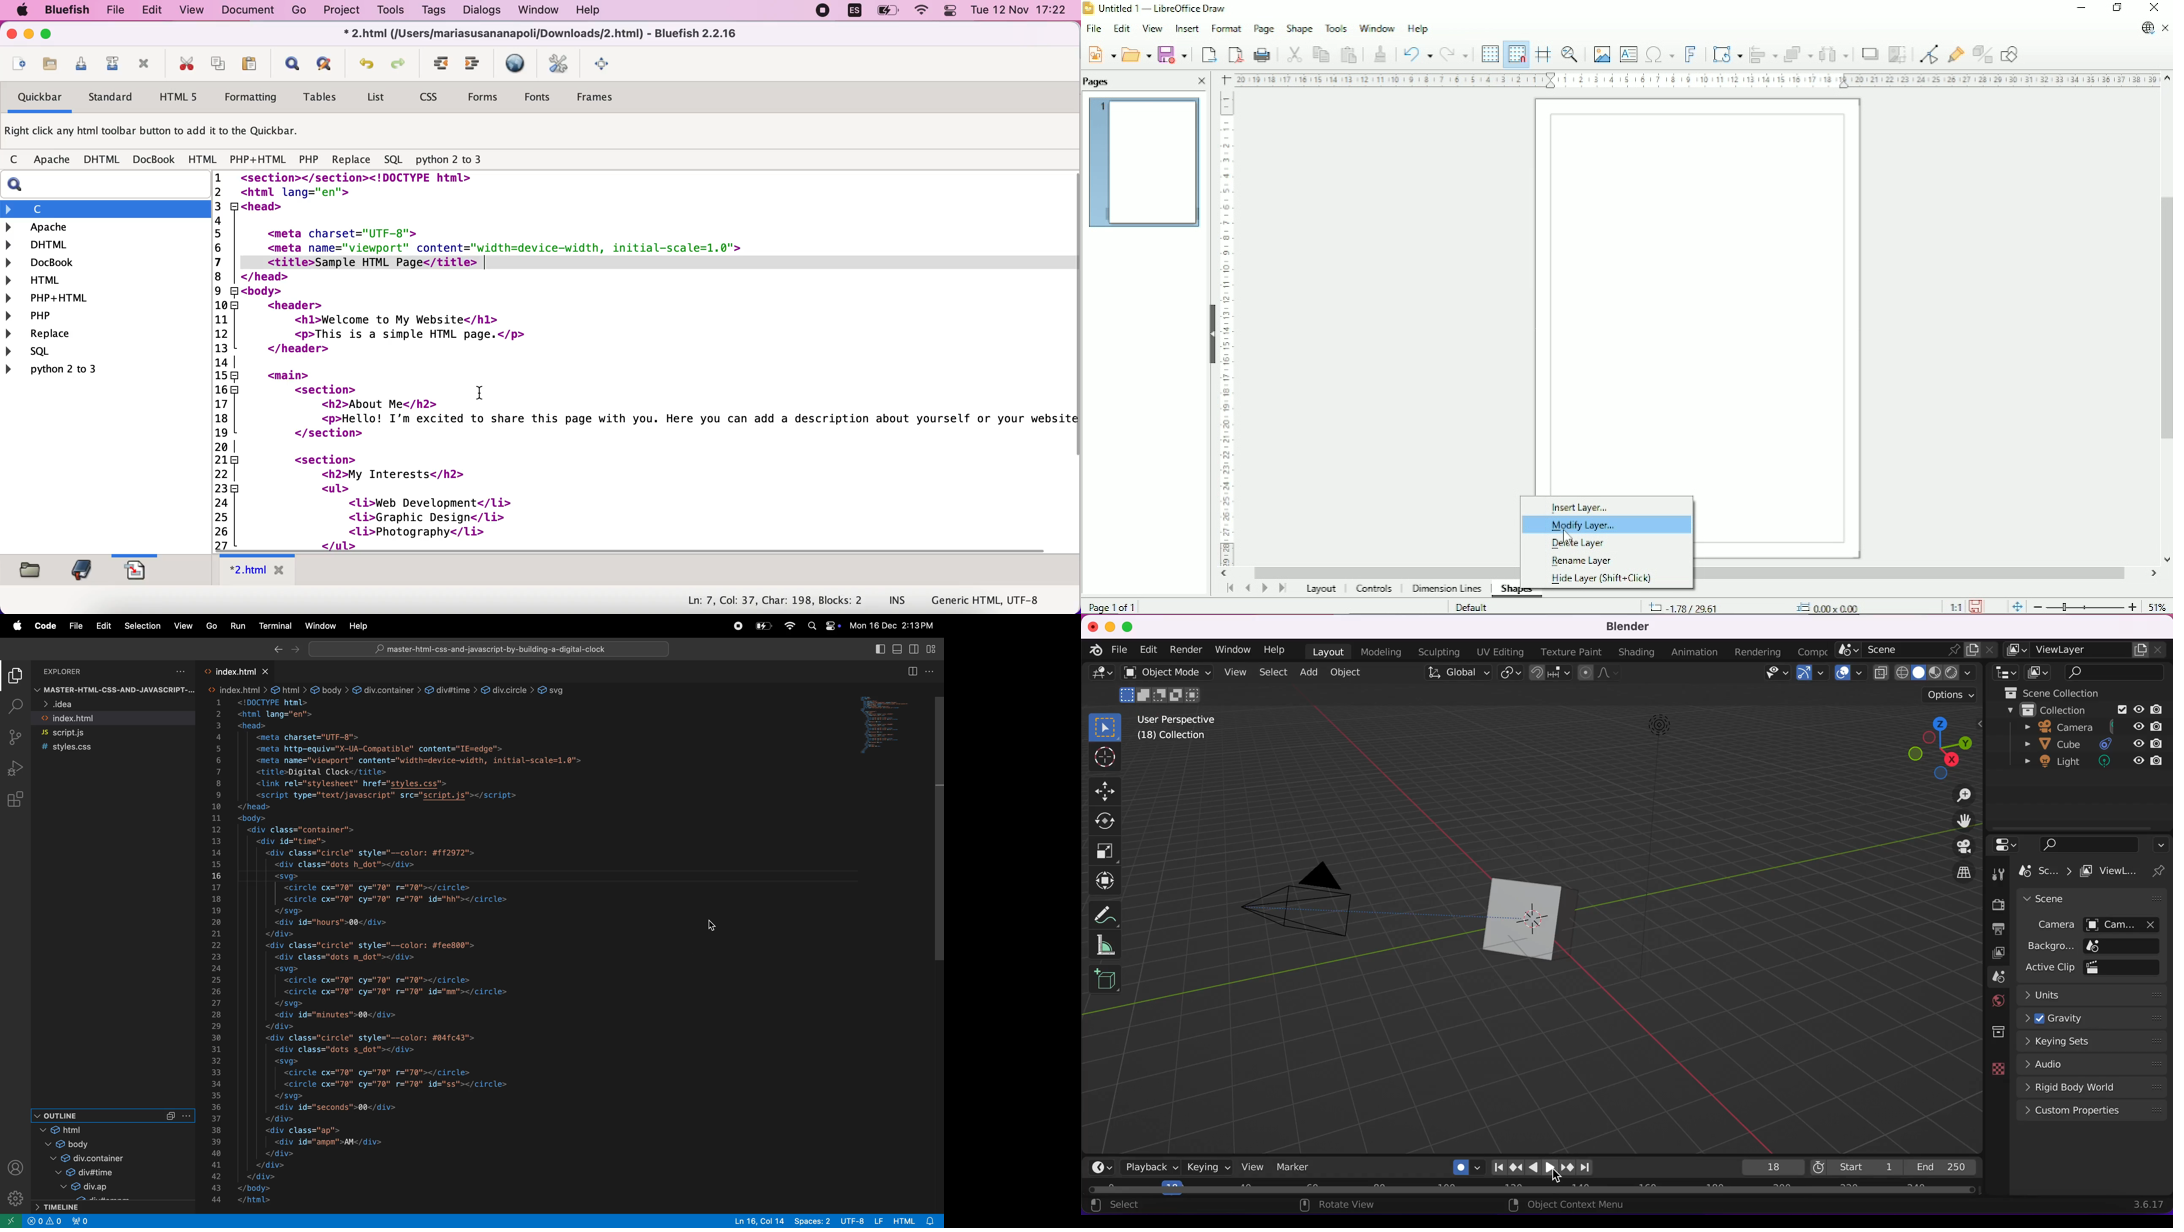  Describe the element at coordinates (938, 944) in the screenshot. I see `scroll bar` at that location.